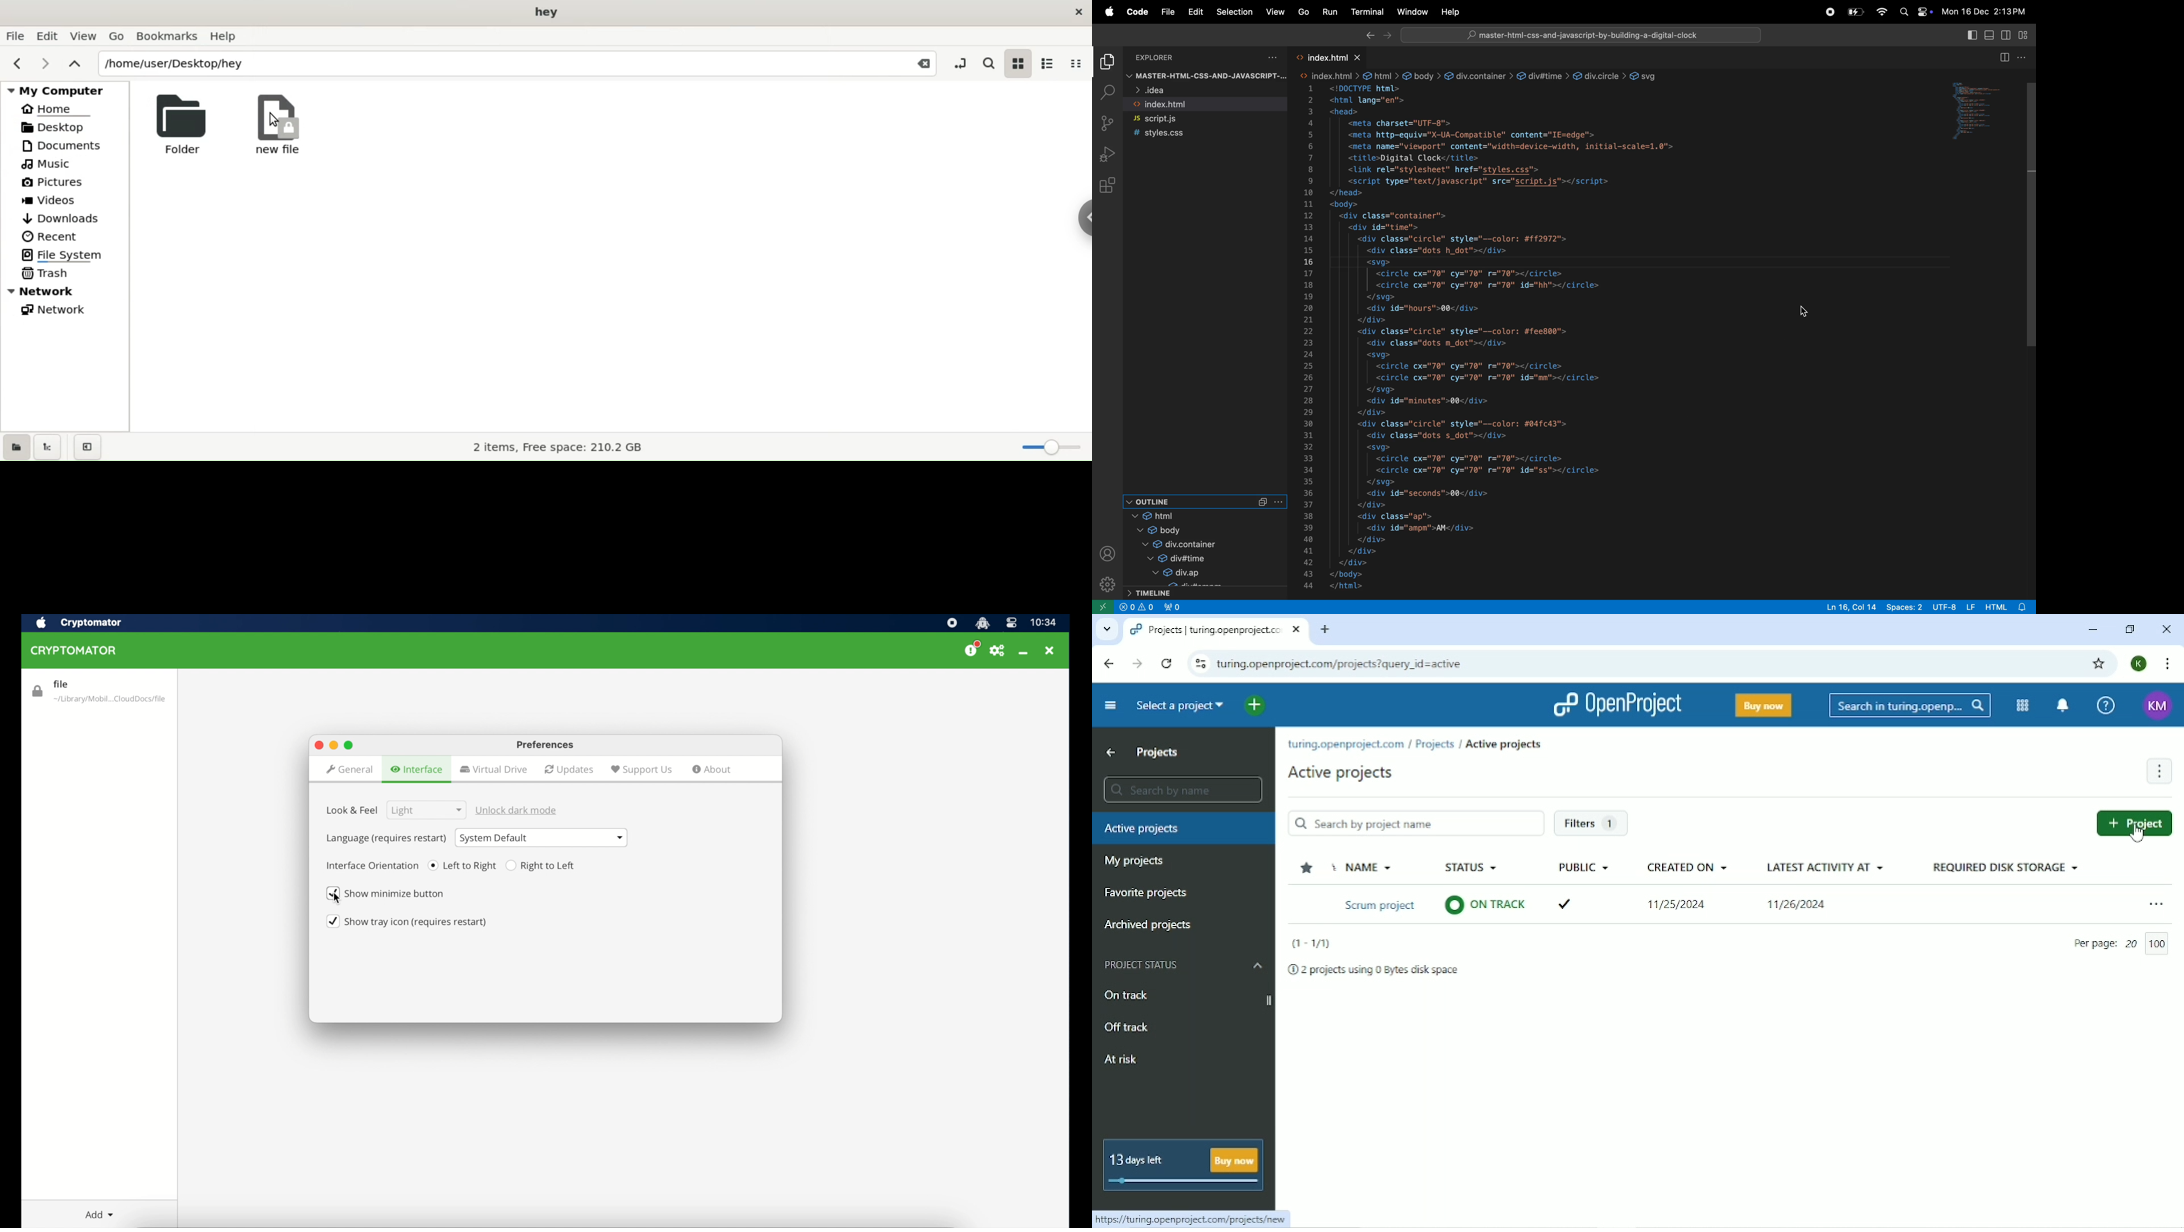 Image resolution: width=2184 pixels, height=1232 pixels. What do you see at coordinates (1050, 446) in the screenshot?
I see `zoom` at bounding box center [1050, 446].